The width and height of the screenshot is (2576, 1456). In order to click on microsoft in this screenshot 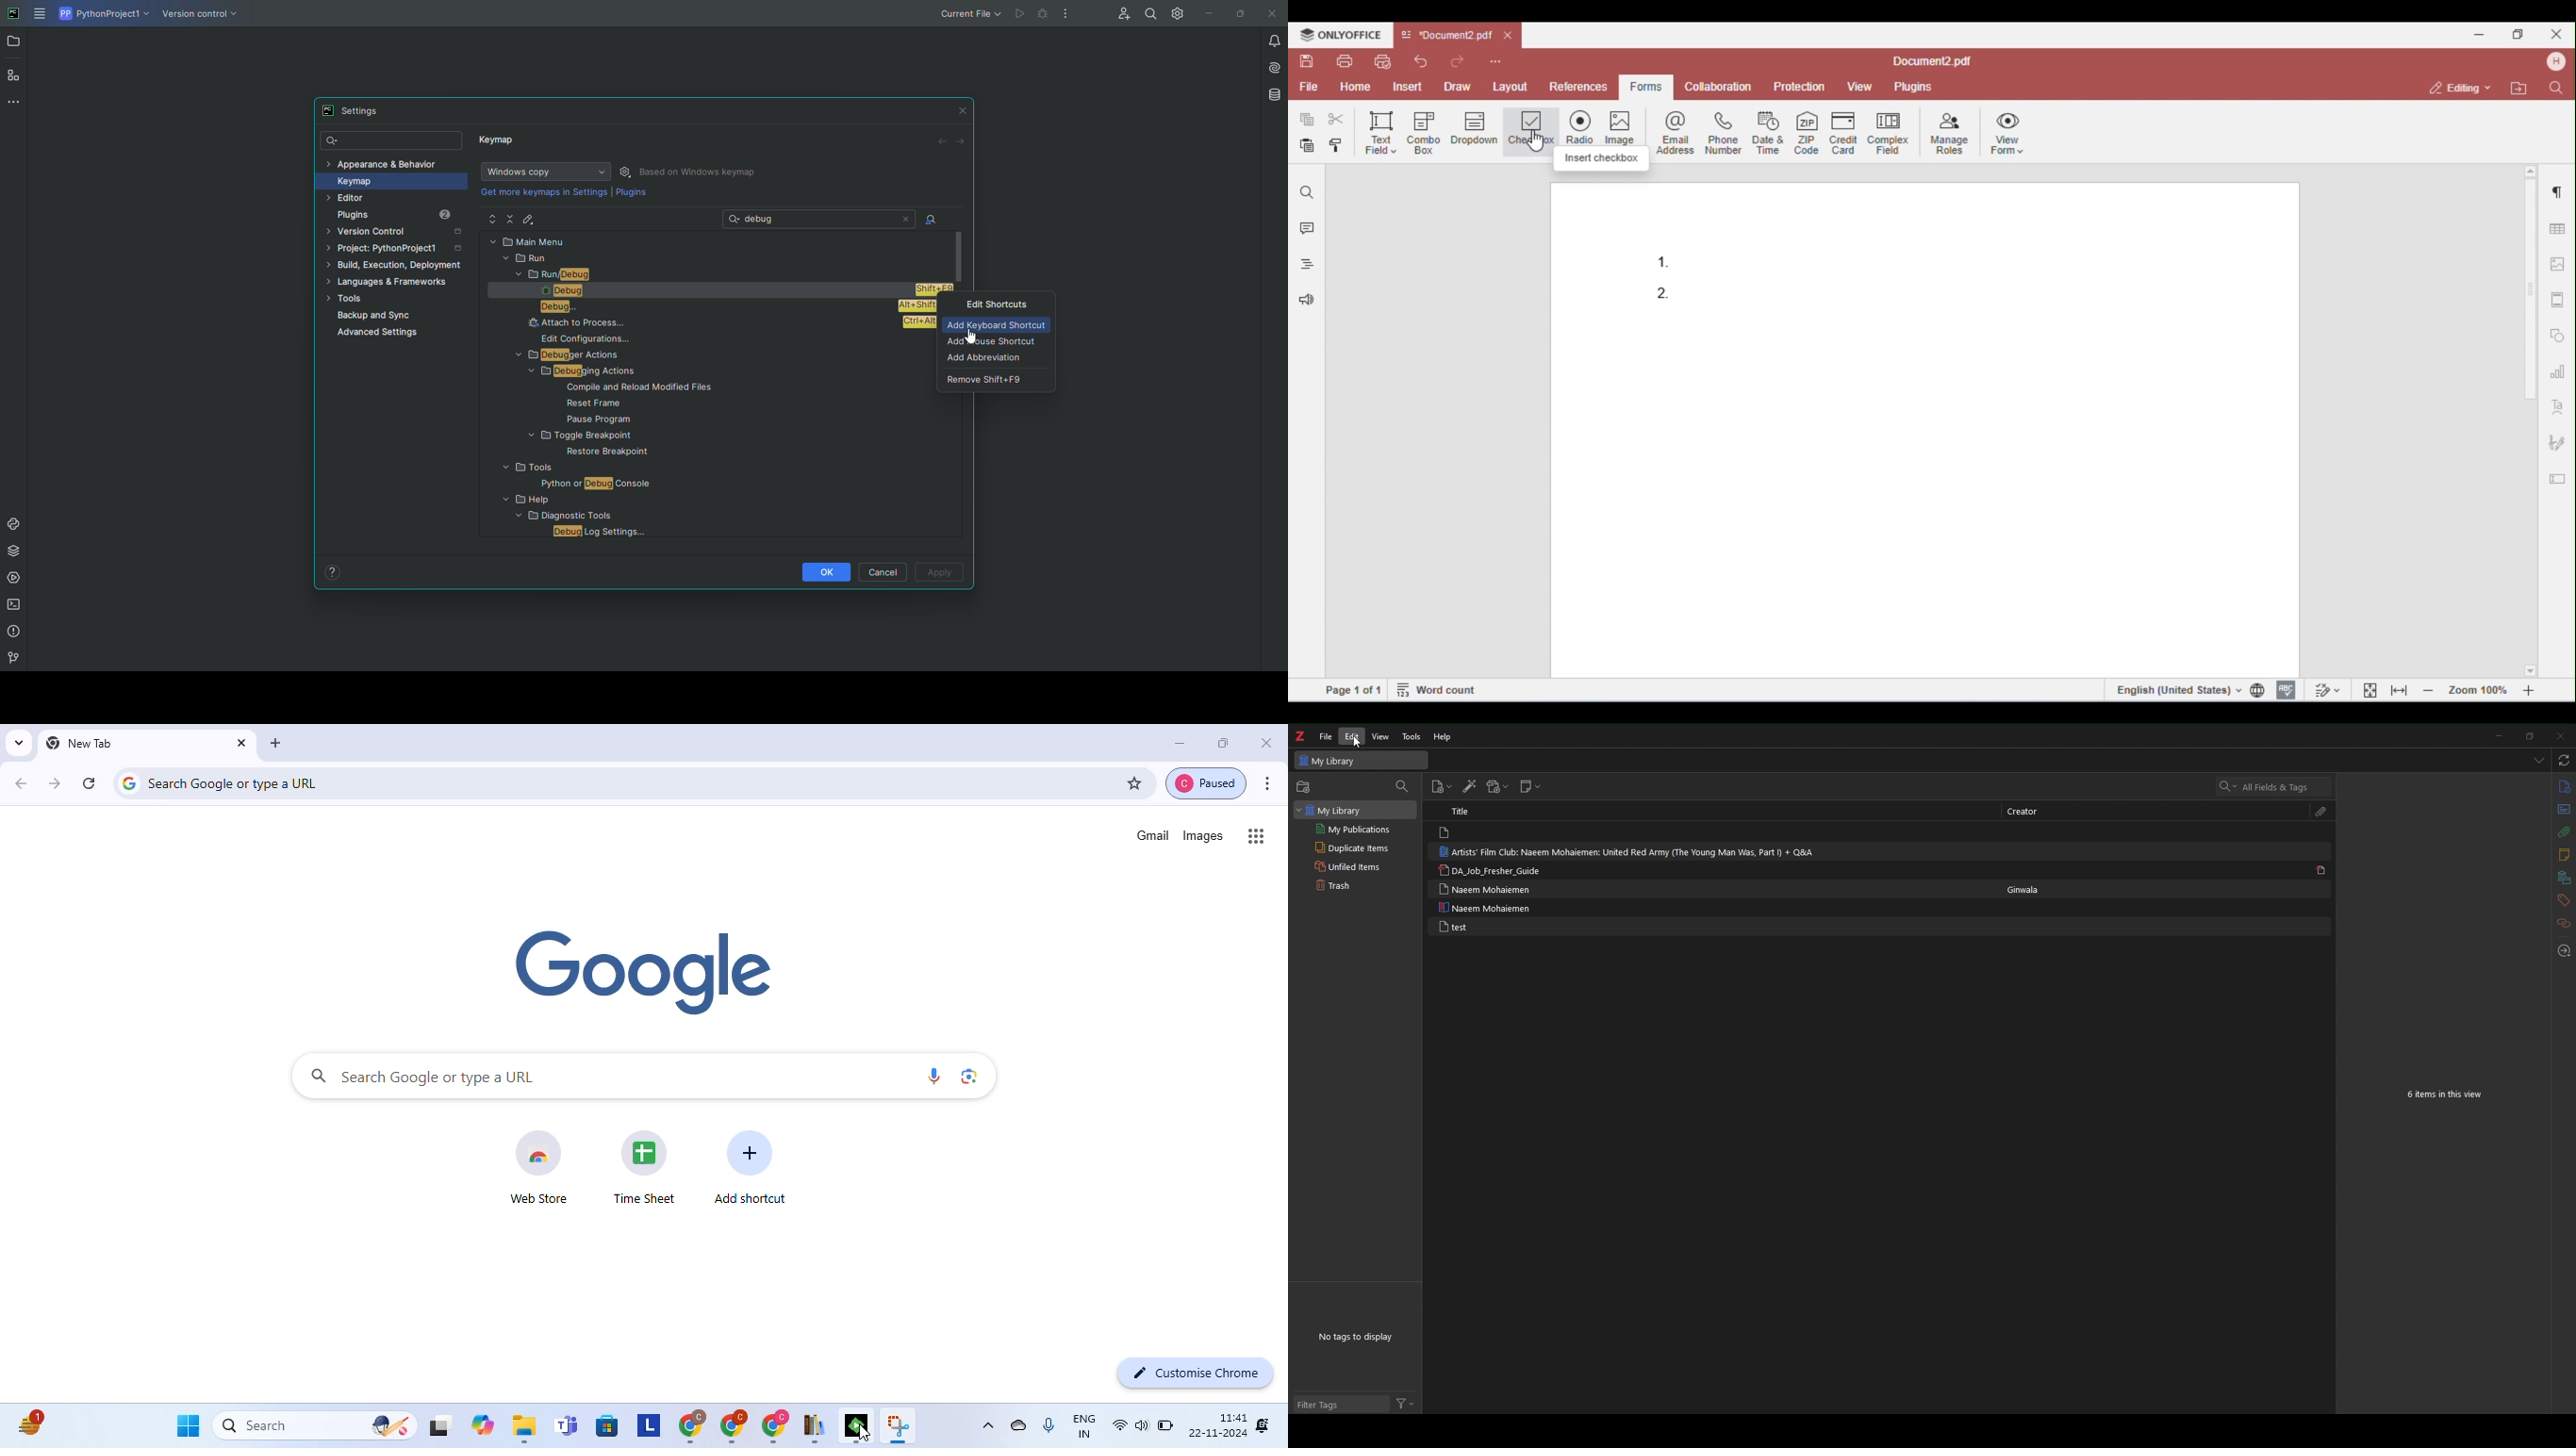, I will do `click(609, 1427)`.